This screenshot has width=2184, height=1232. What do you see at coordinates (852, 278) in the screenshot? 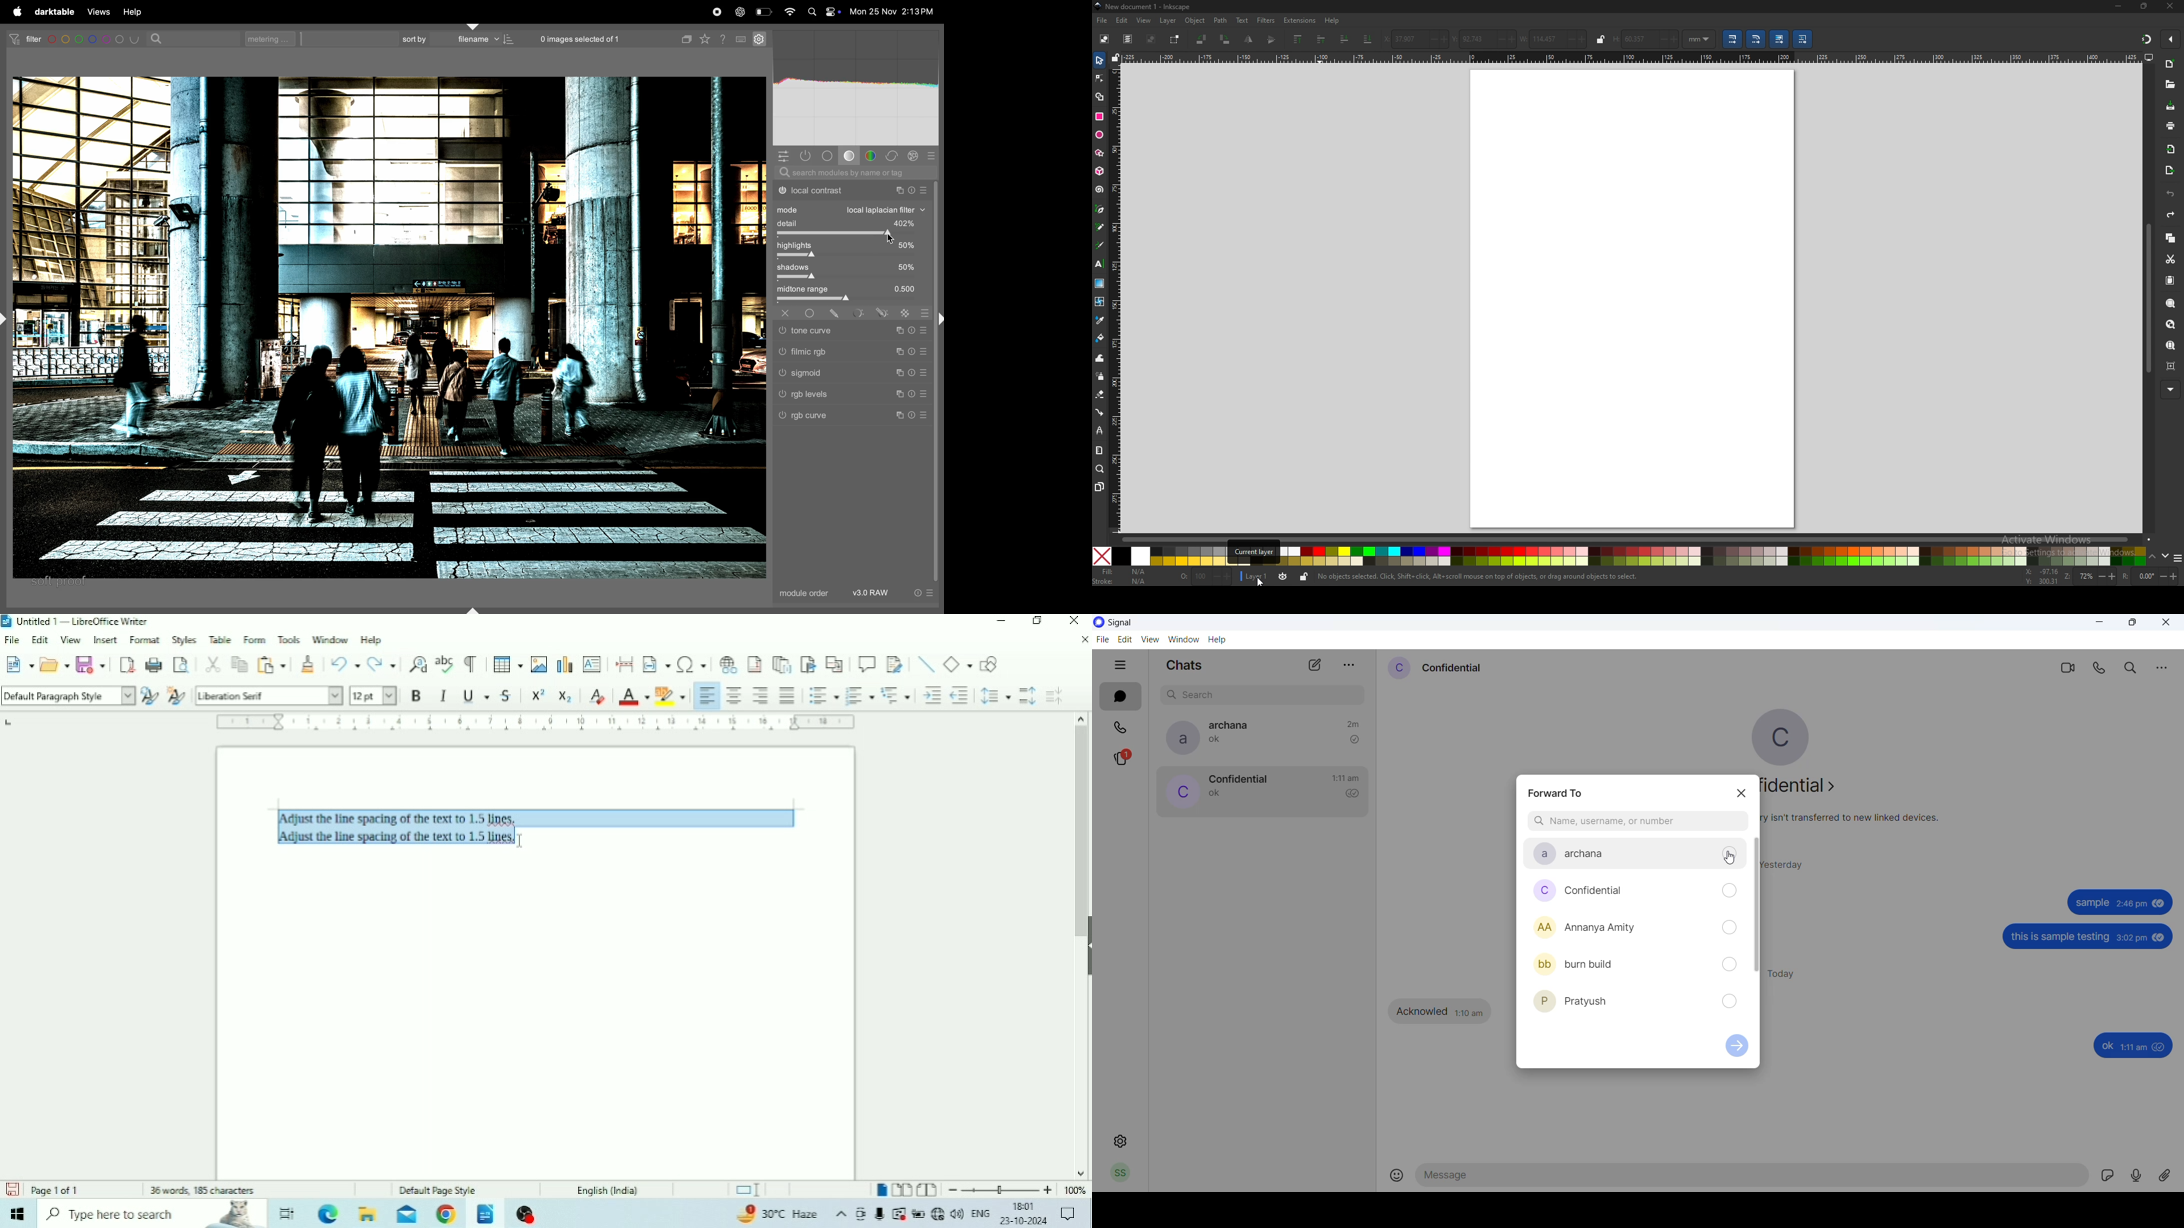
I see `toggle` at bounding box center [852, 278].